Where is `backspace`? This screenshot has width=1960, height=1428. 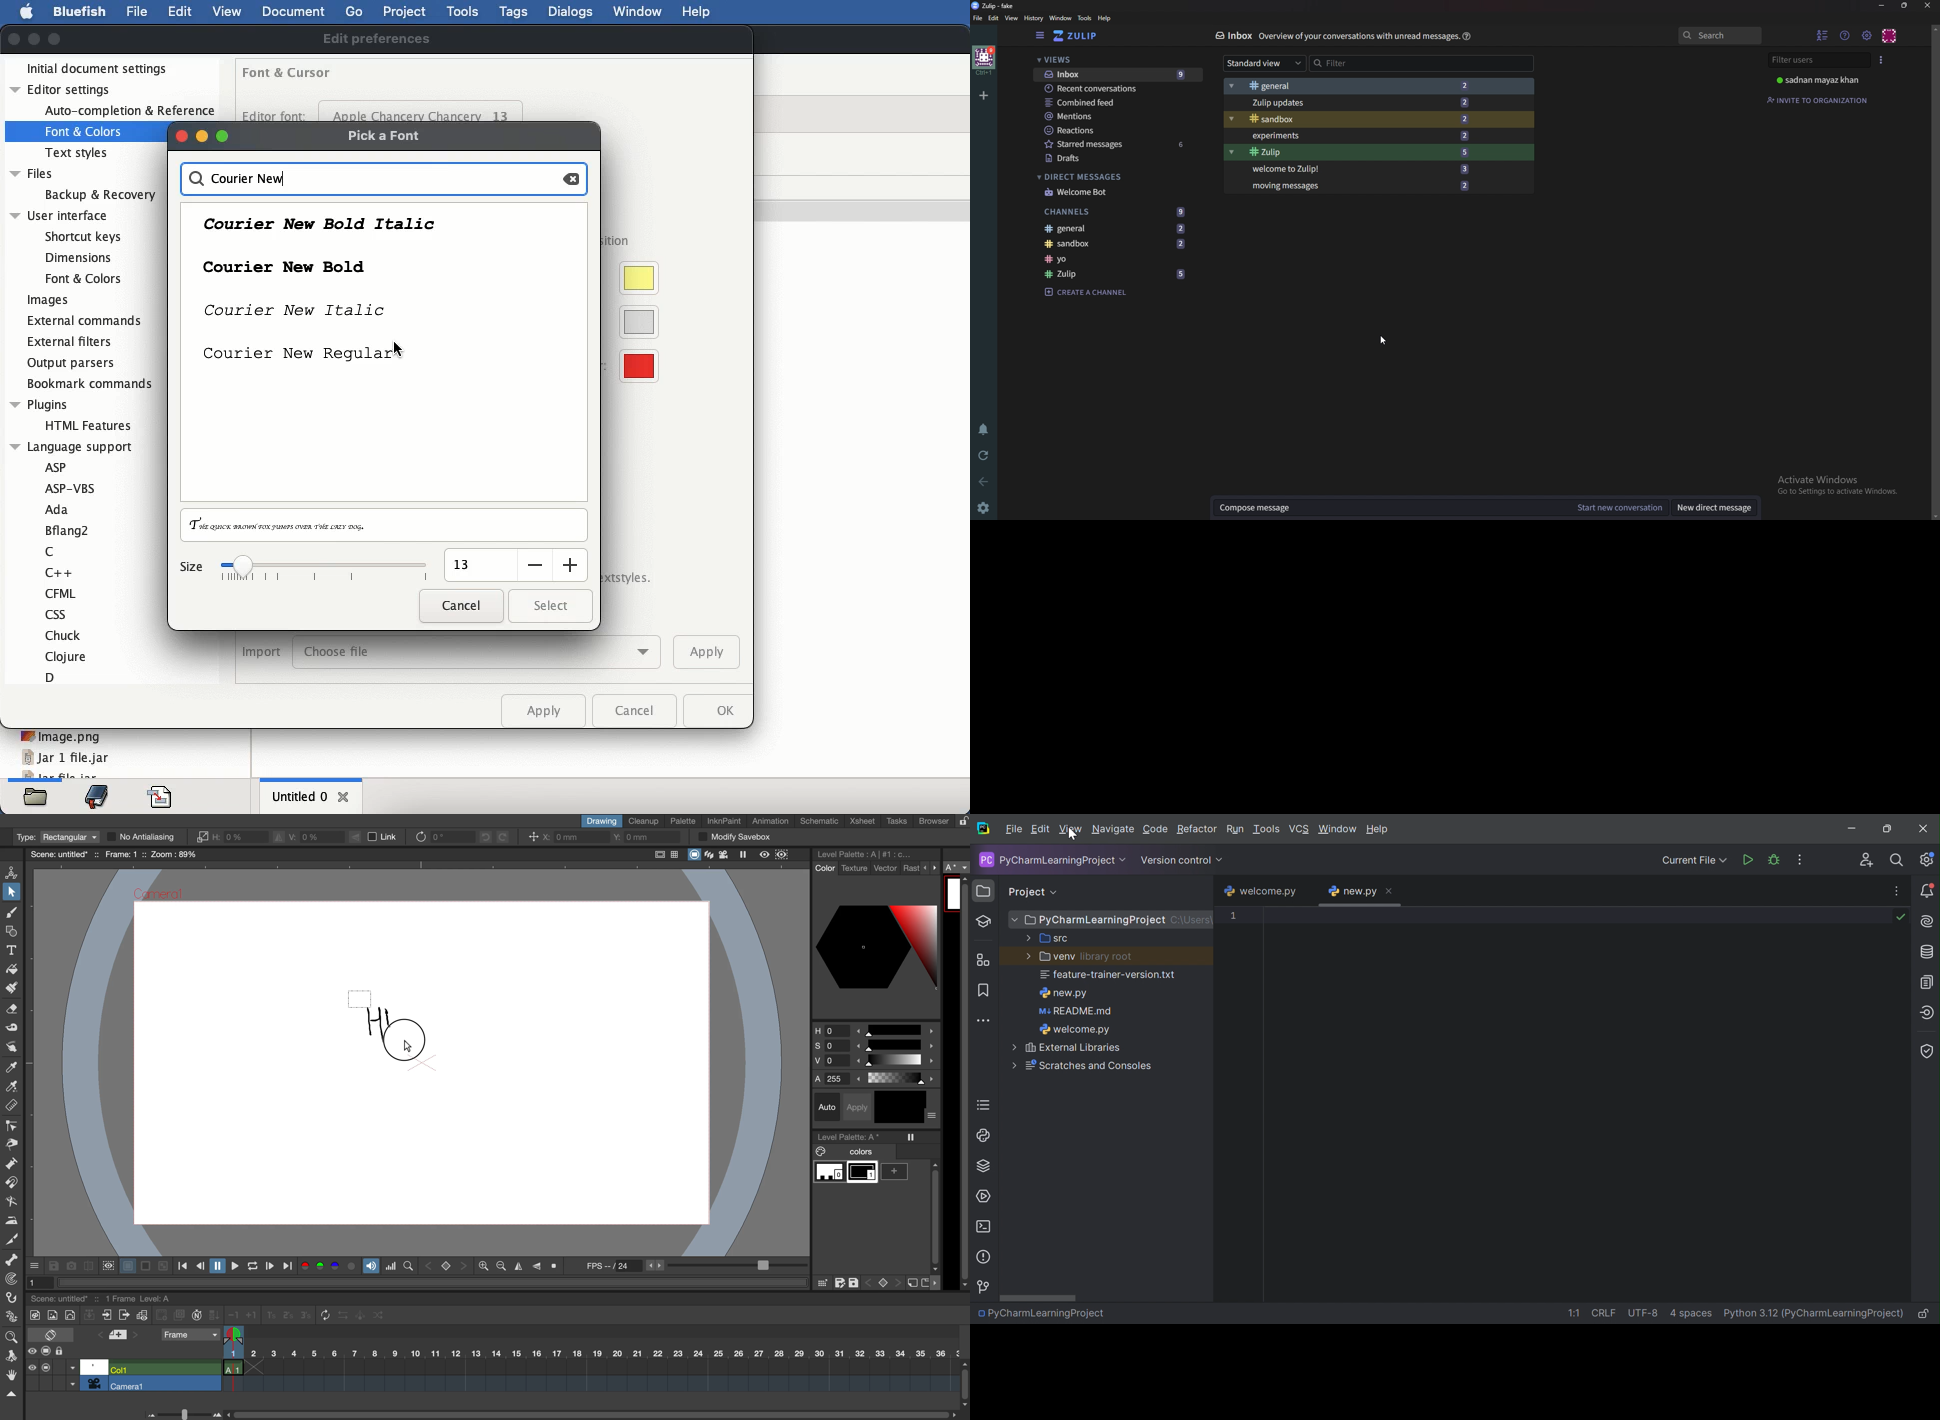 backspace is located at coordinates (573, 183).